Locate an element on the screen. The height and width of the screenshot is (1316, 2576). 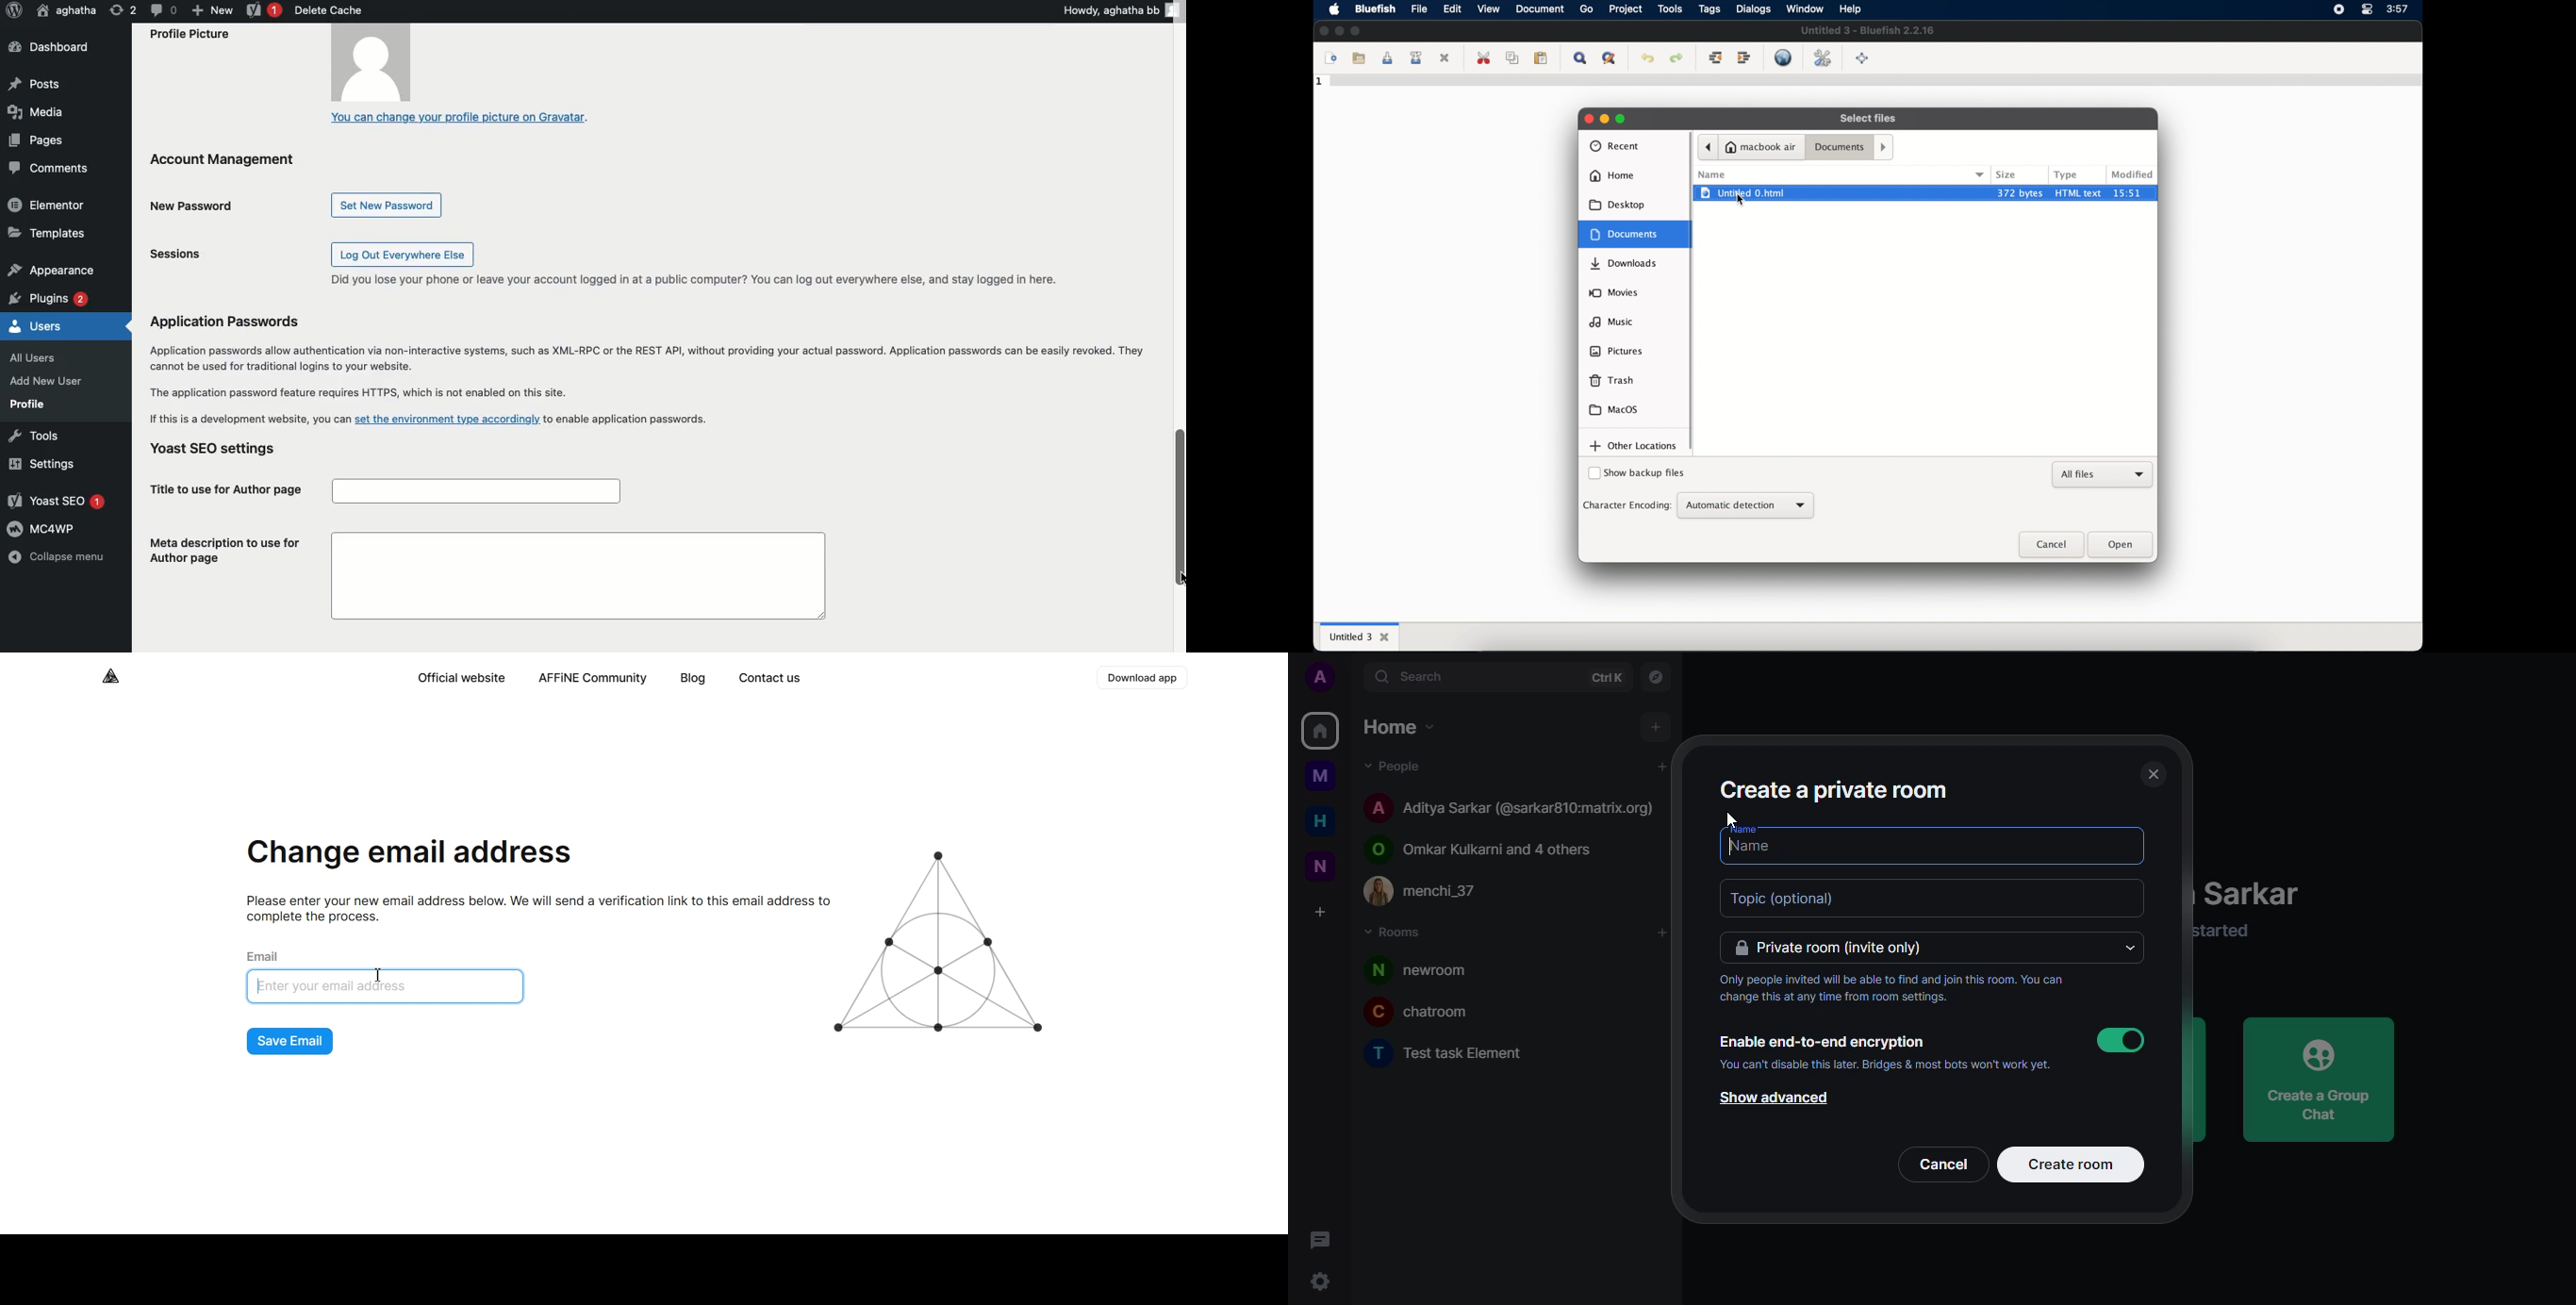
open is located at coordinates (2121, 545).